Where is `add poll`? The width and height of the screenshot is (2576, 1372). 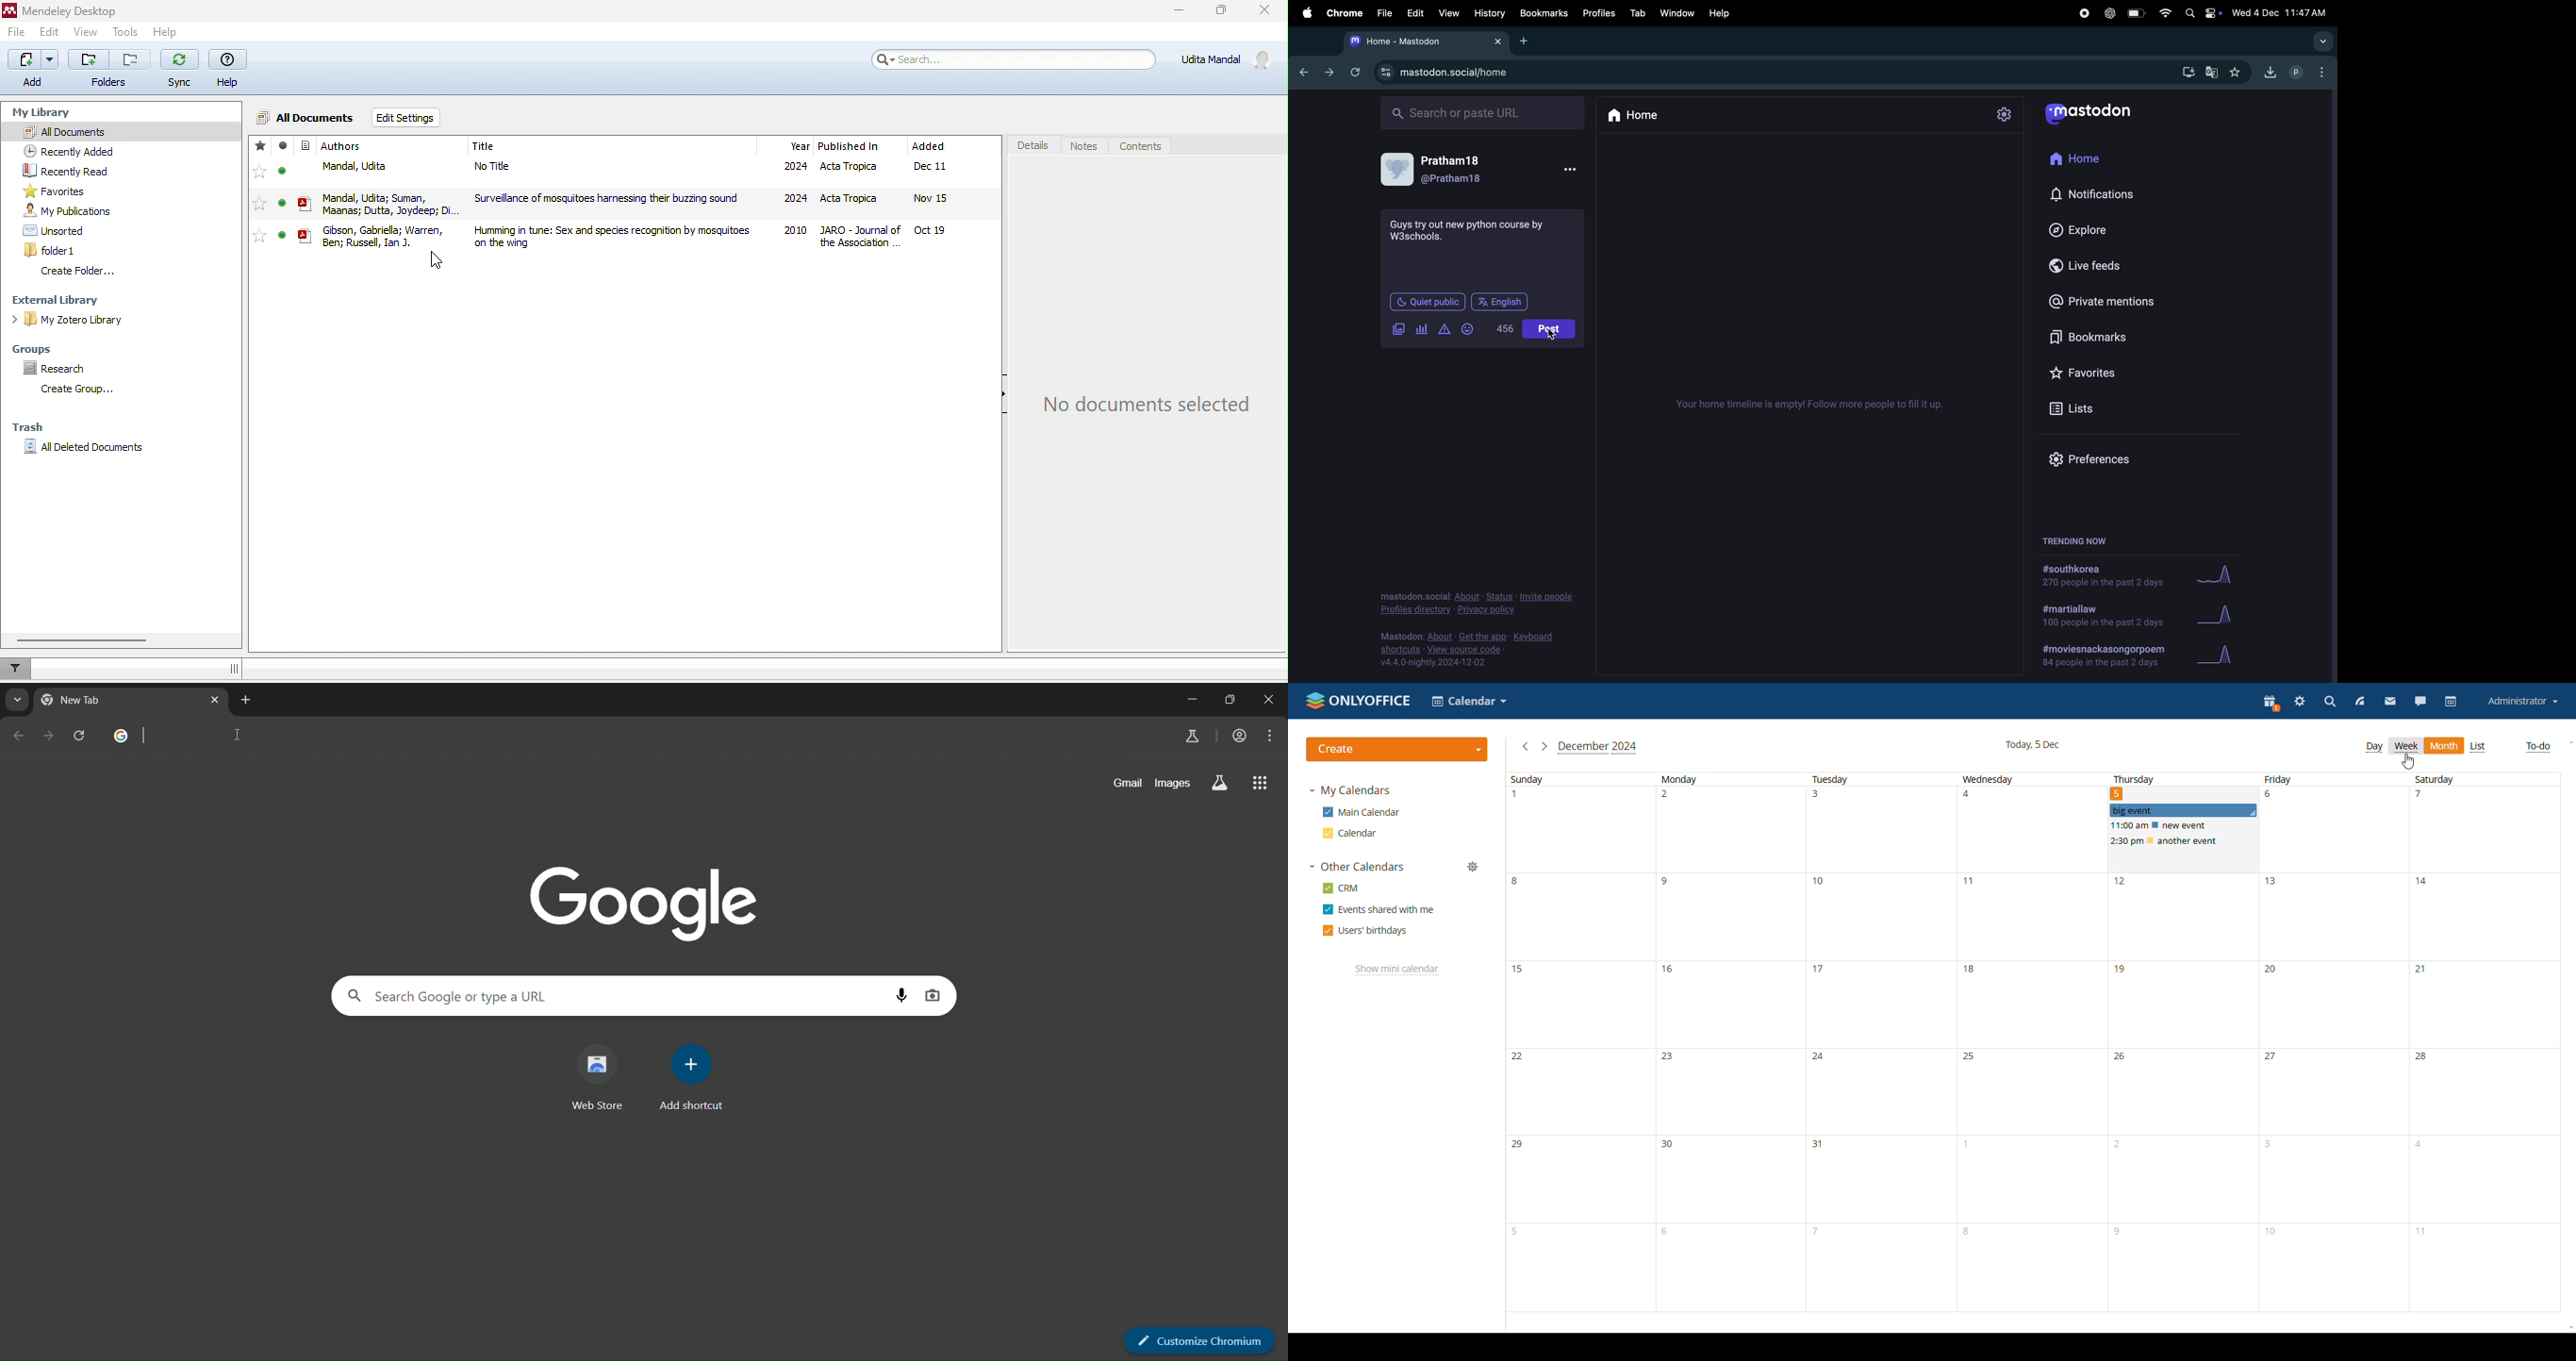
add poll is located at coordinates (1423, 328).